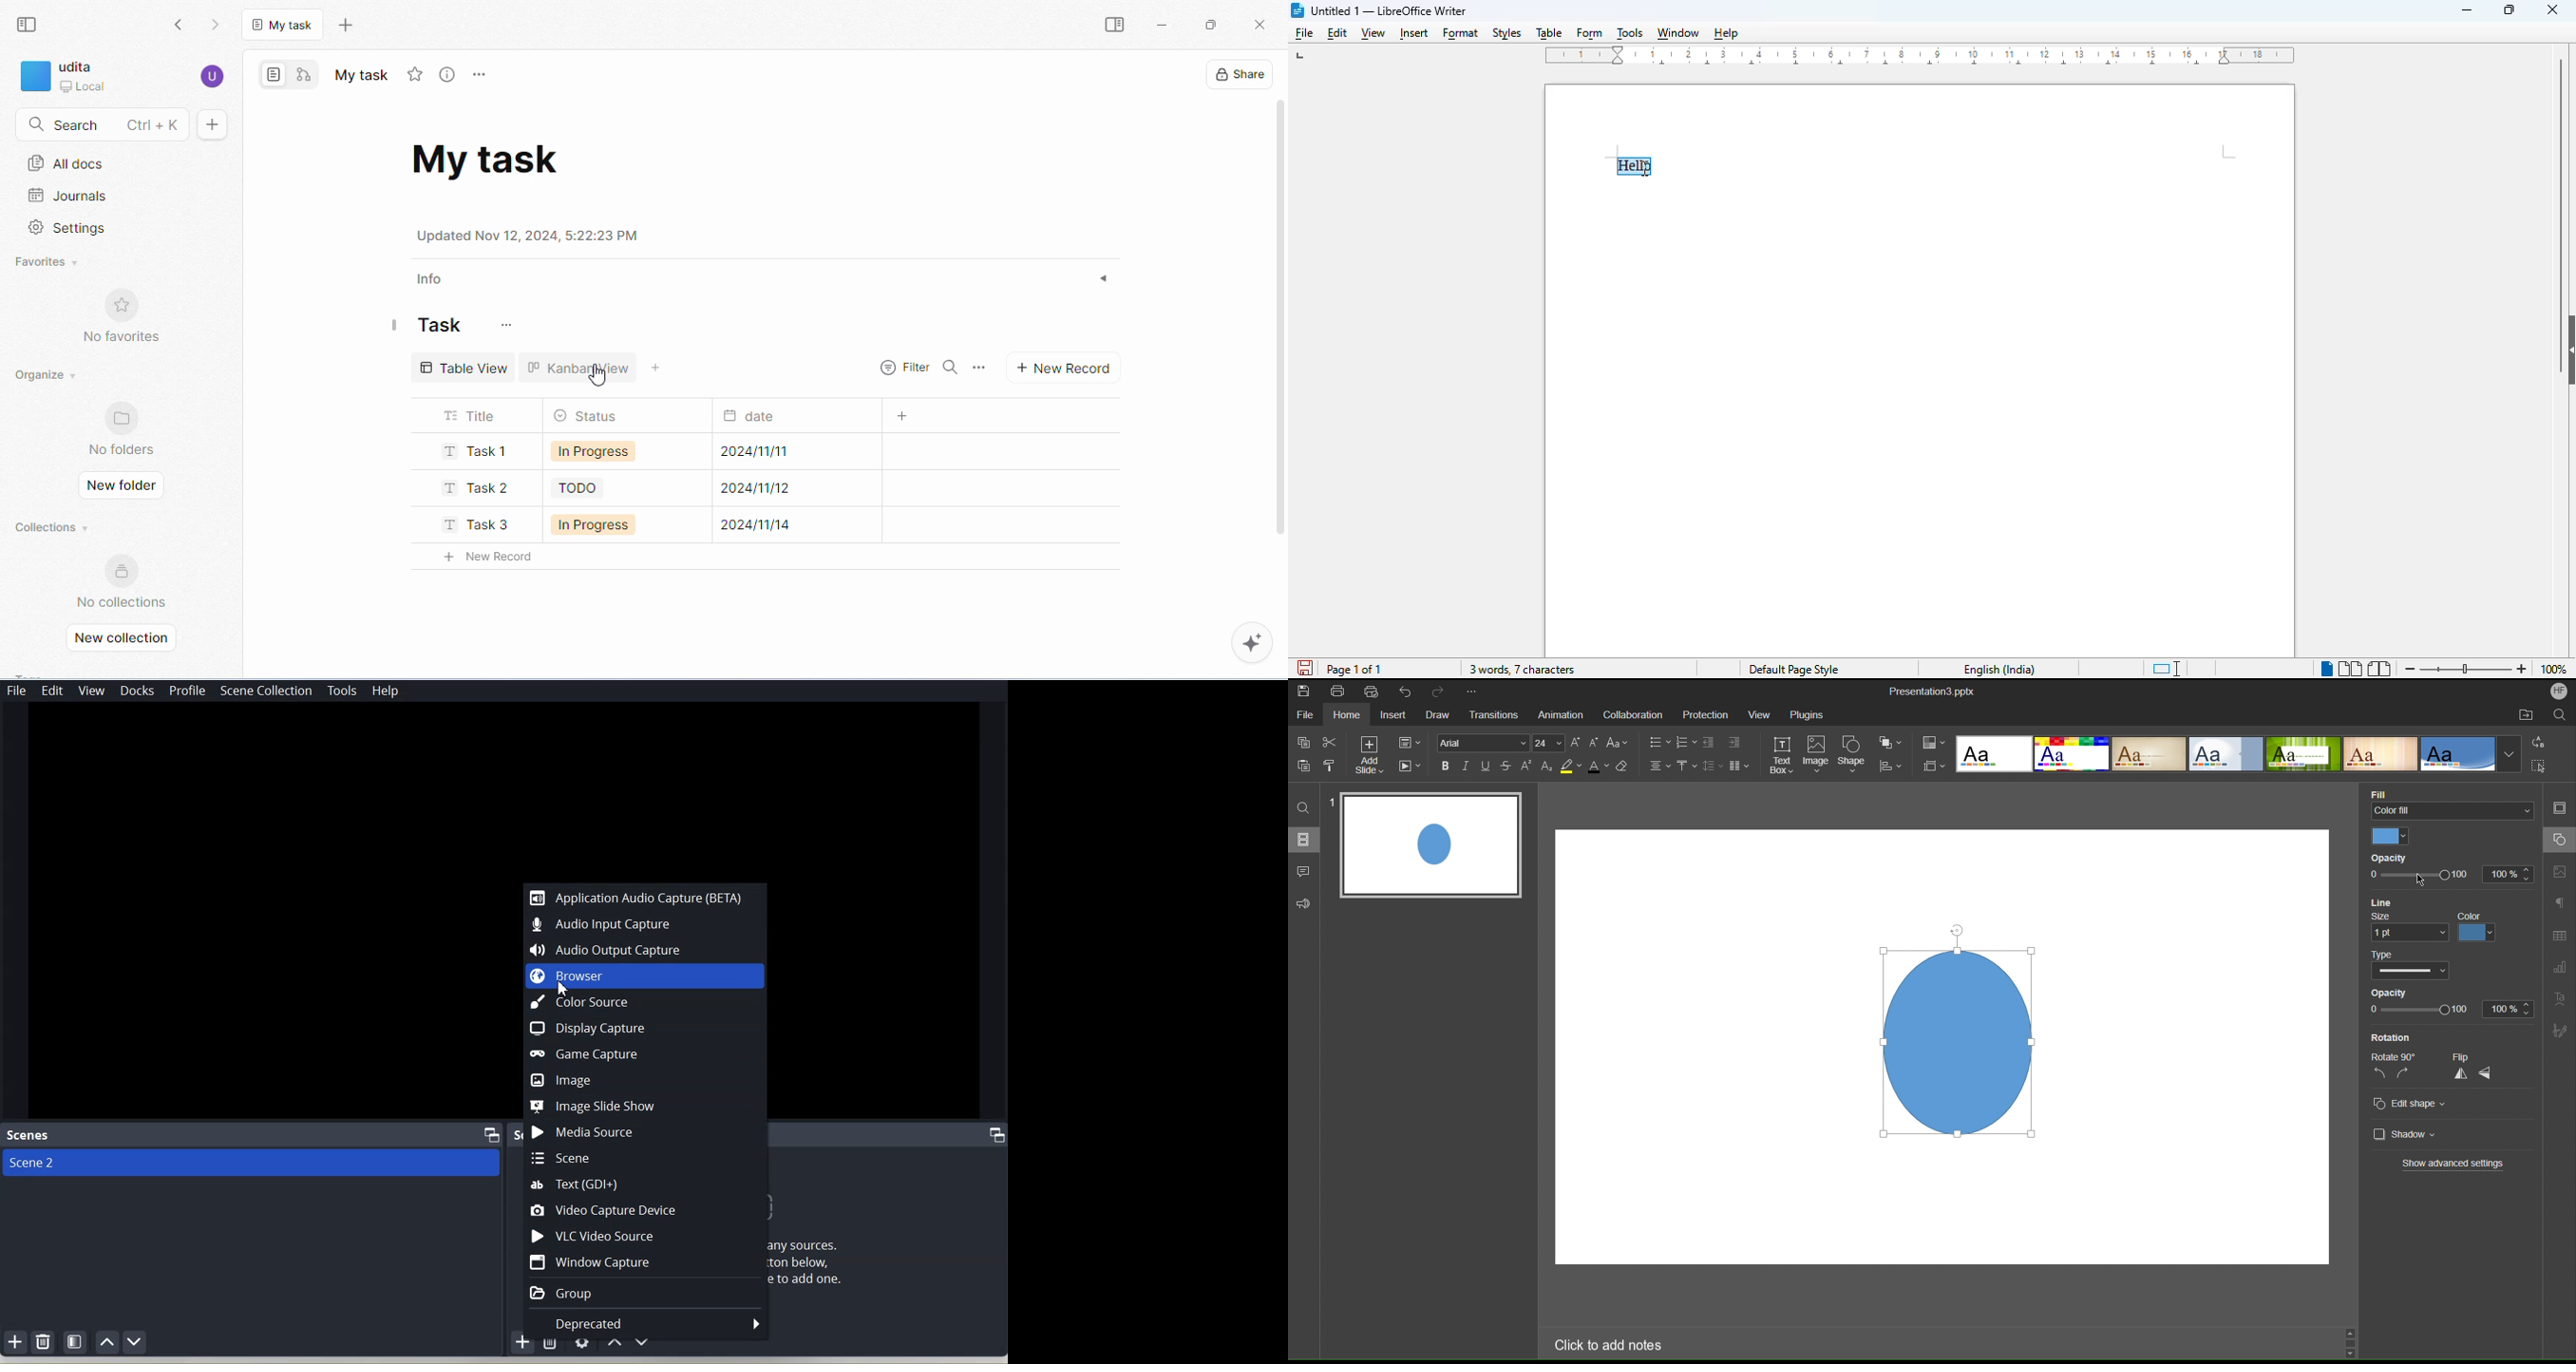  Describe the element at coordinates (998, 1135) in the screenshot. I see `Maximize` at that location.